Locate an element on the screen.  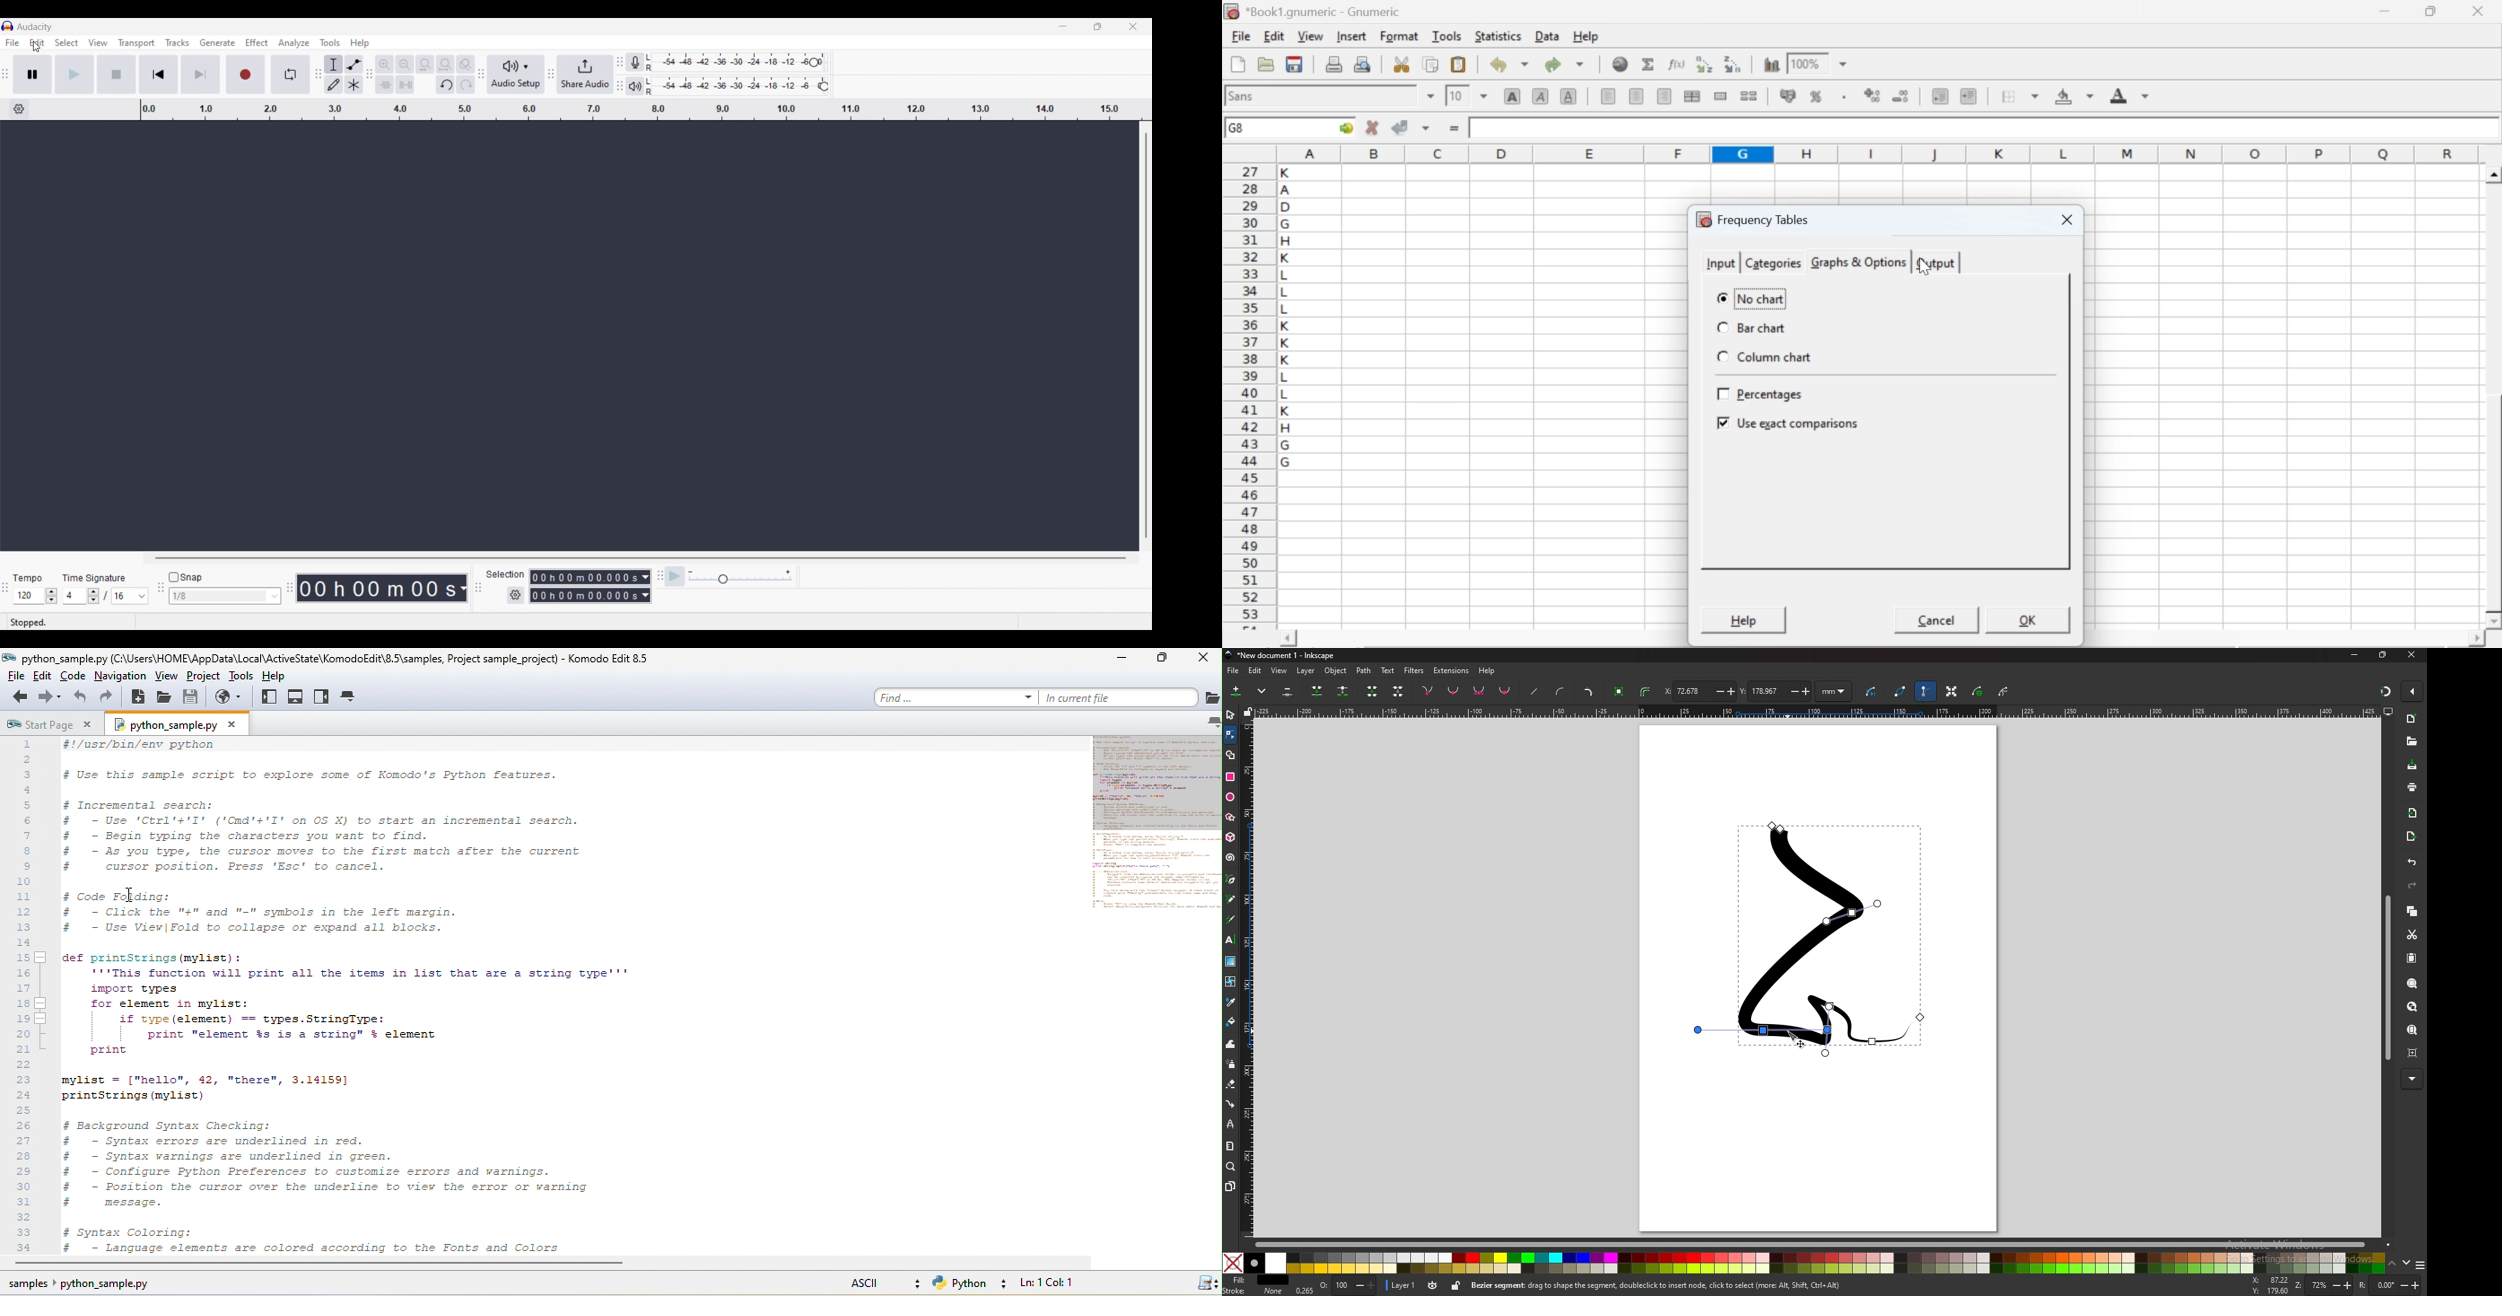
Record meter is located at coordinates (640, 62).